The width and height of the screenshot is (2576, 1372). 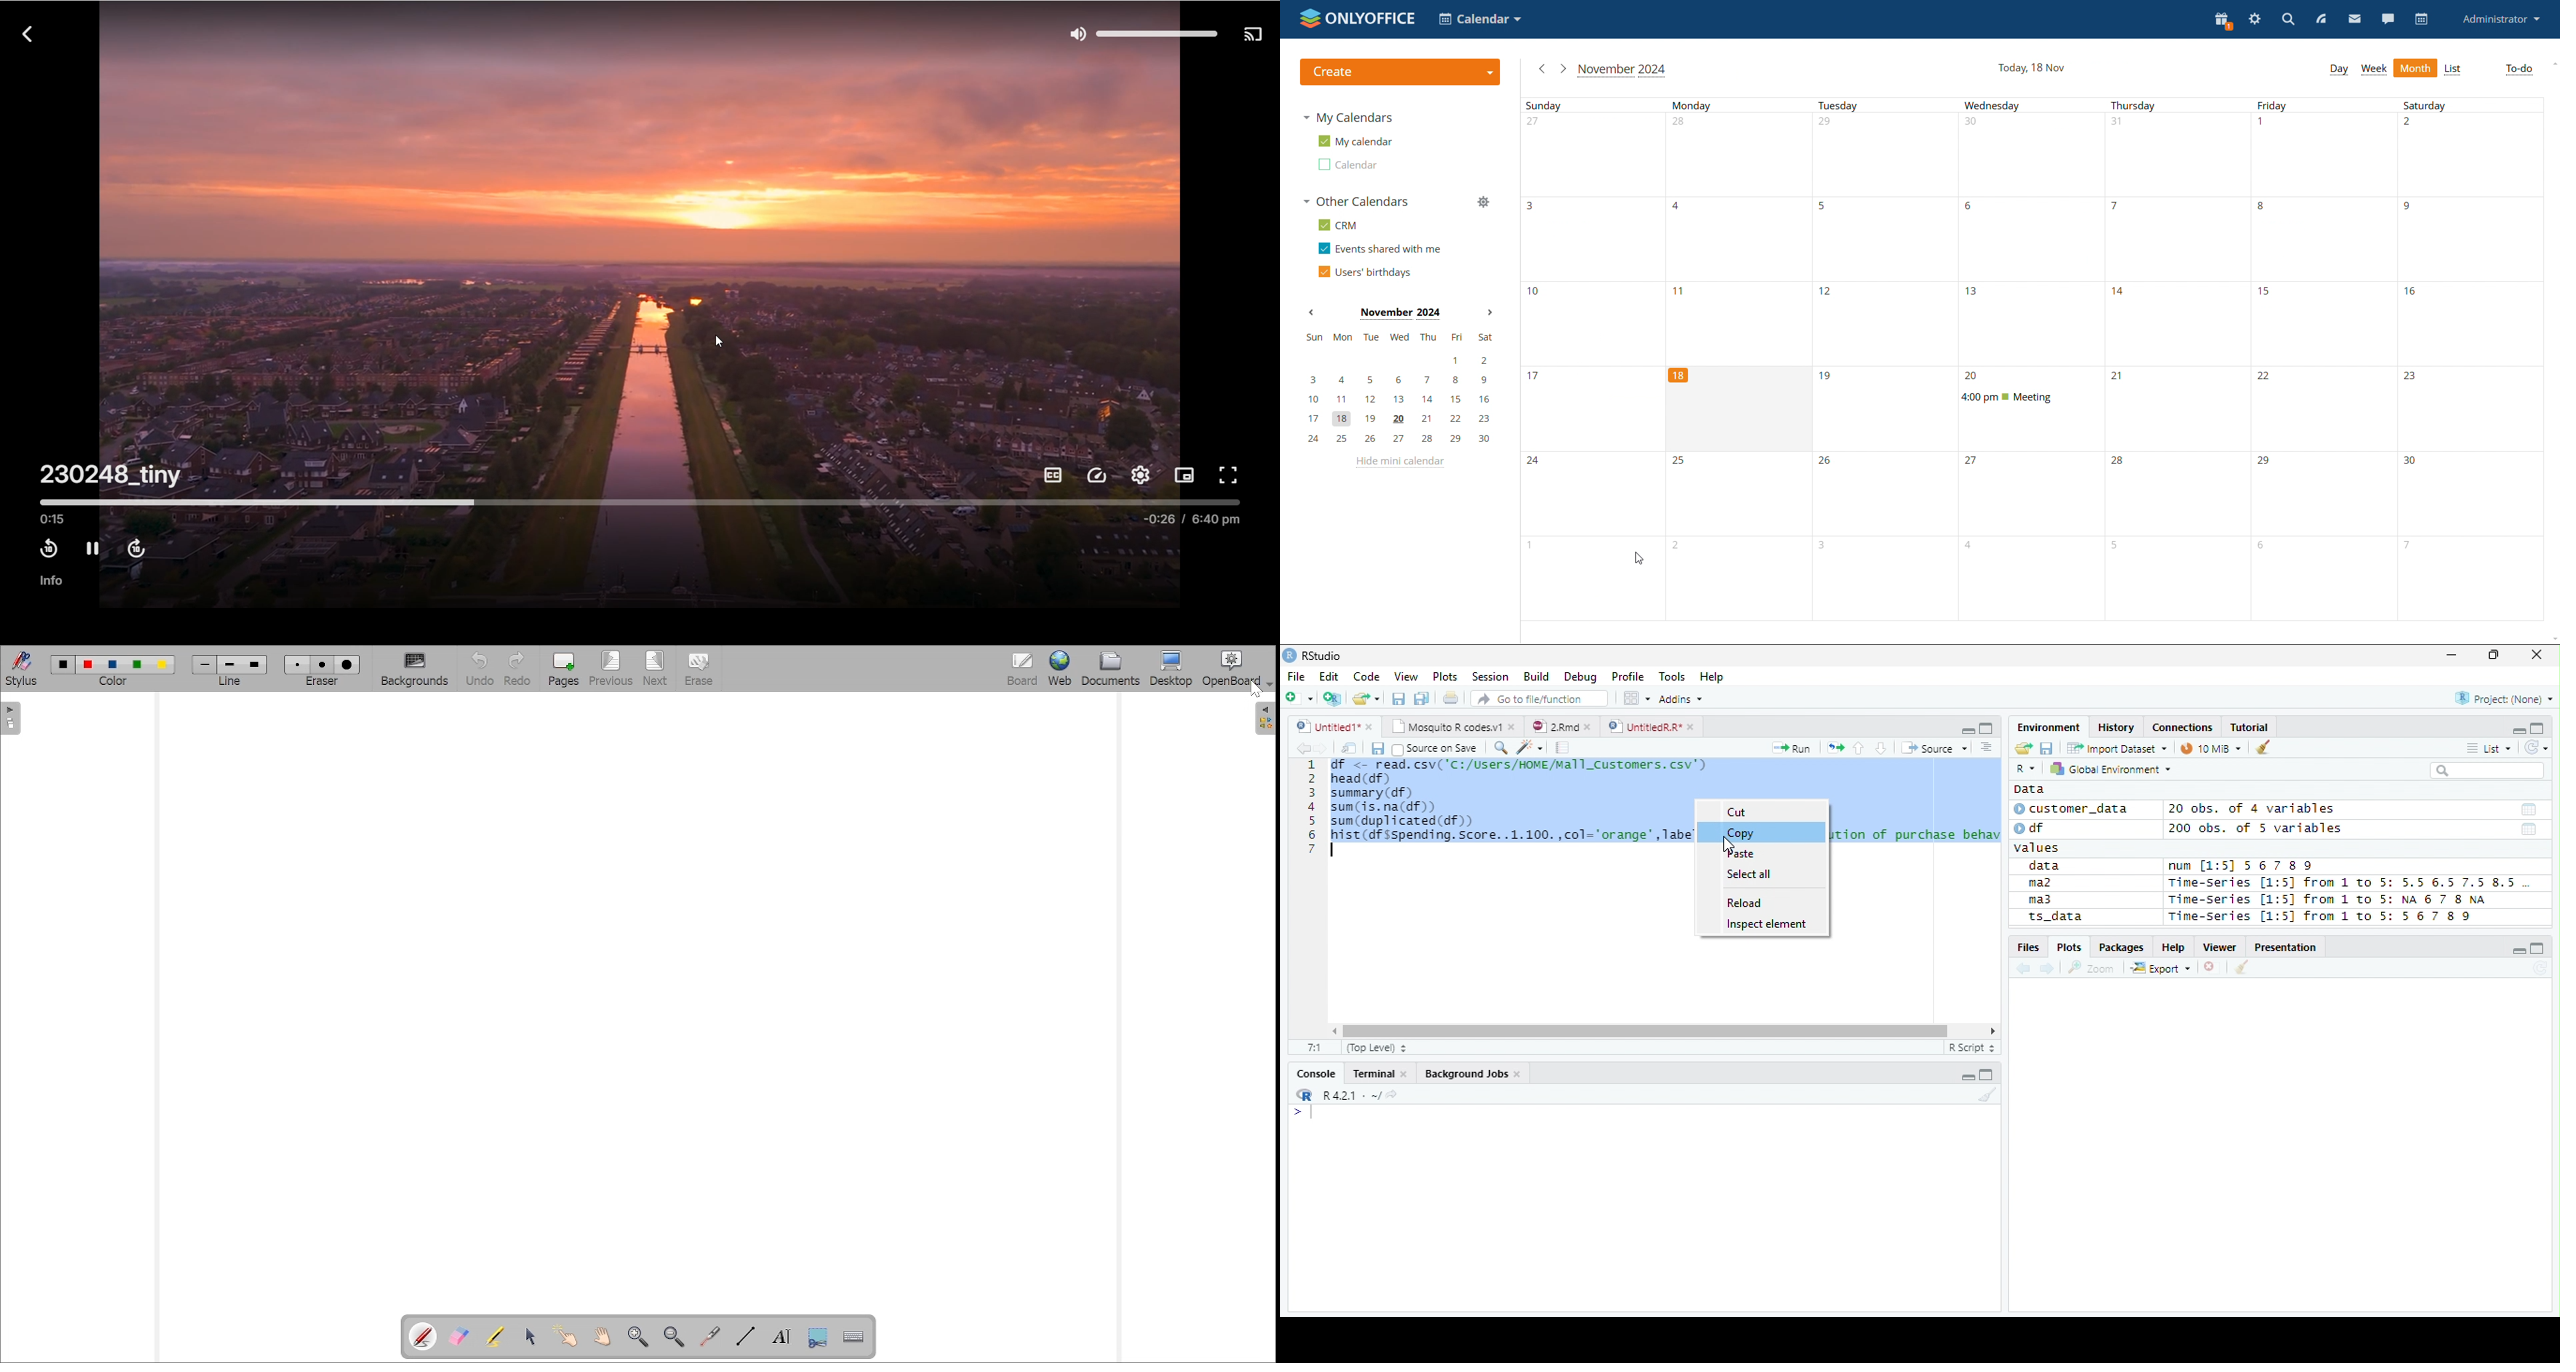 What do you see at coordinates (2507, 697) in the screenshot?
I see `Project (none)` at bounding box center [2507, 697].